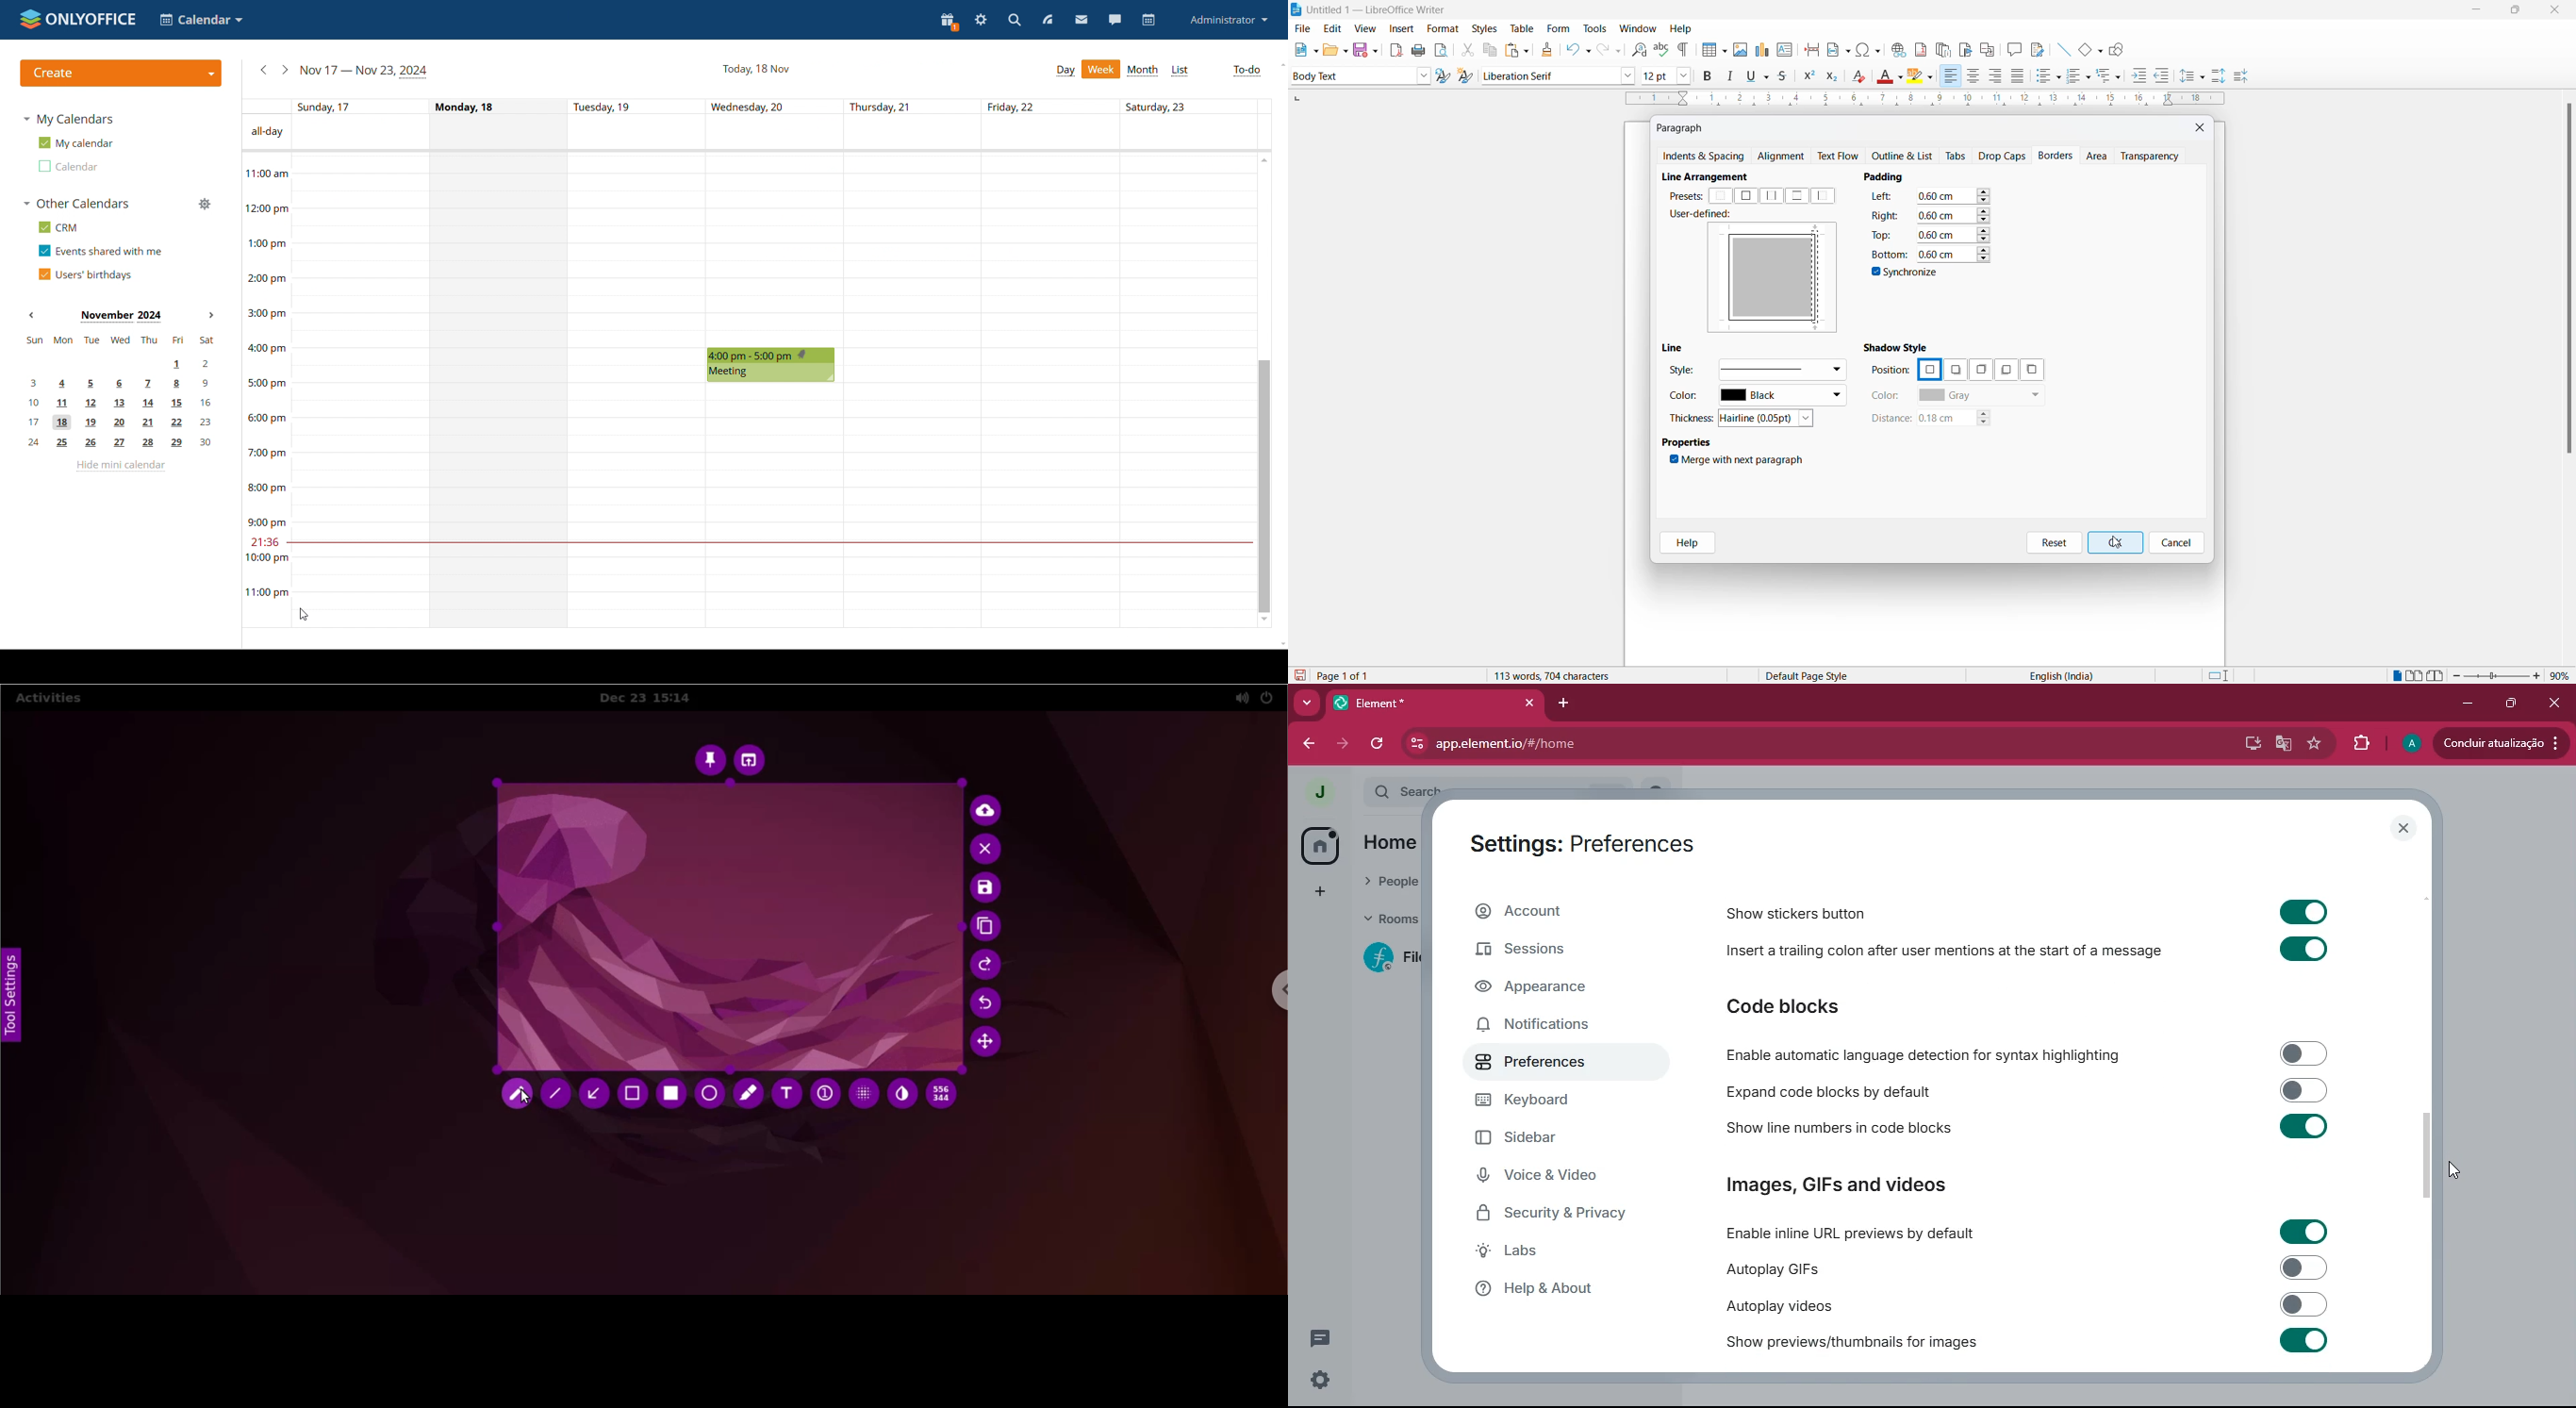 This screenshot has width=2576, height=1428. What do you see at coordinates (1561, 1294) in the screenshot?
I see `help` at bounding box center [1561, 1294].